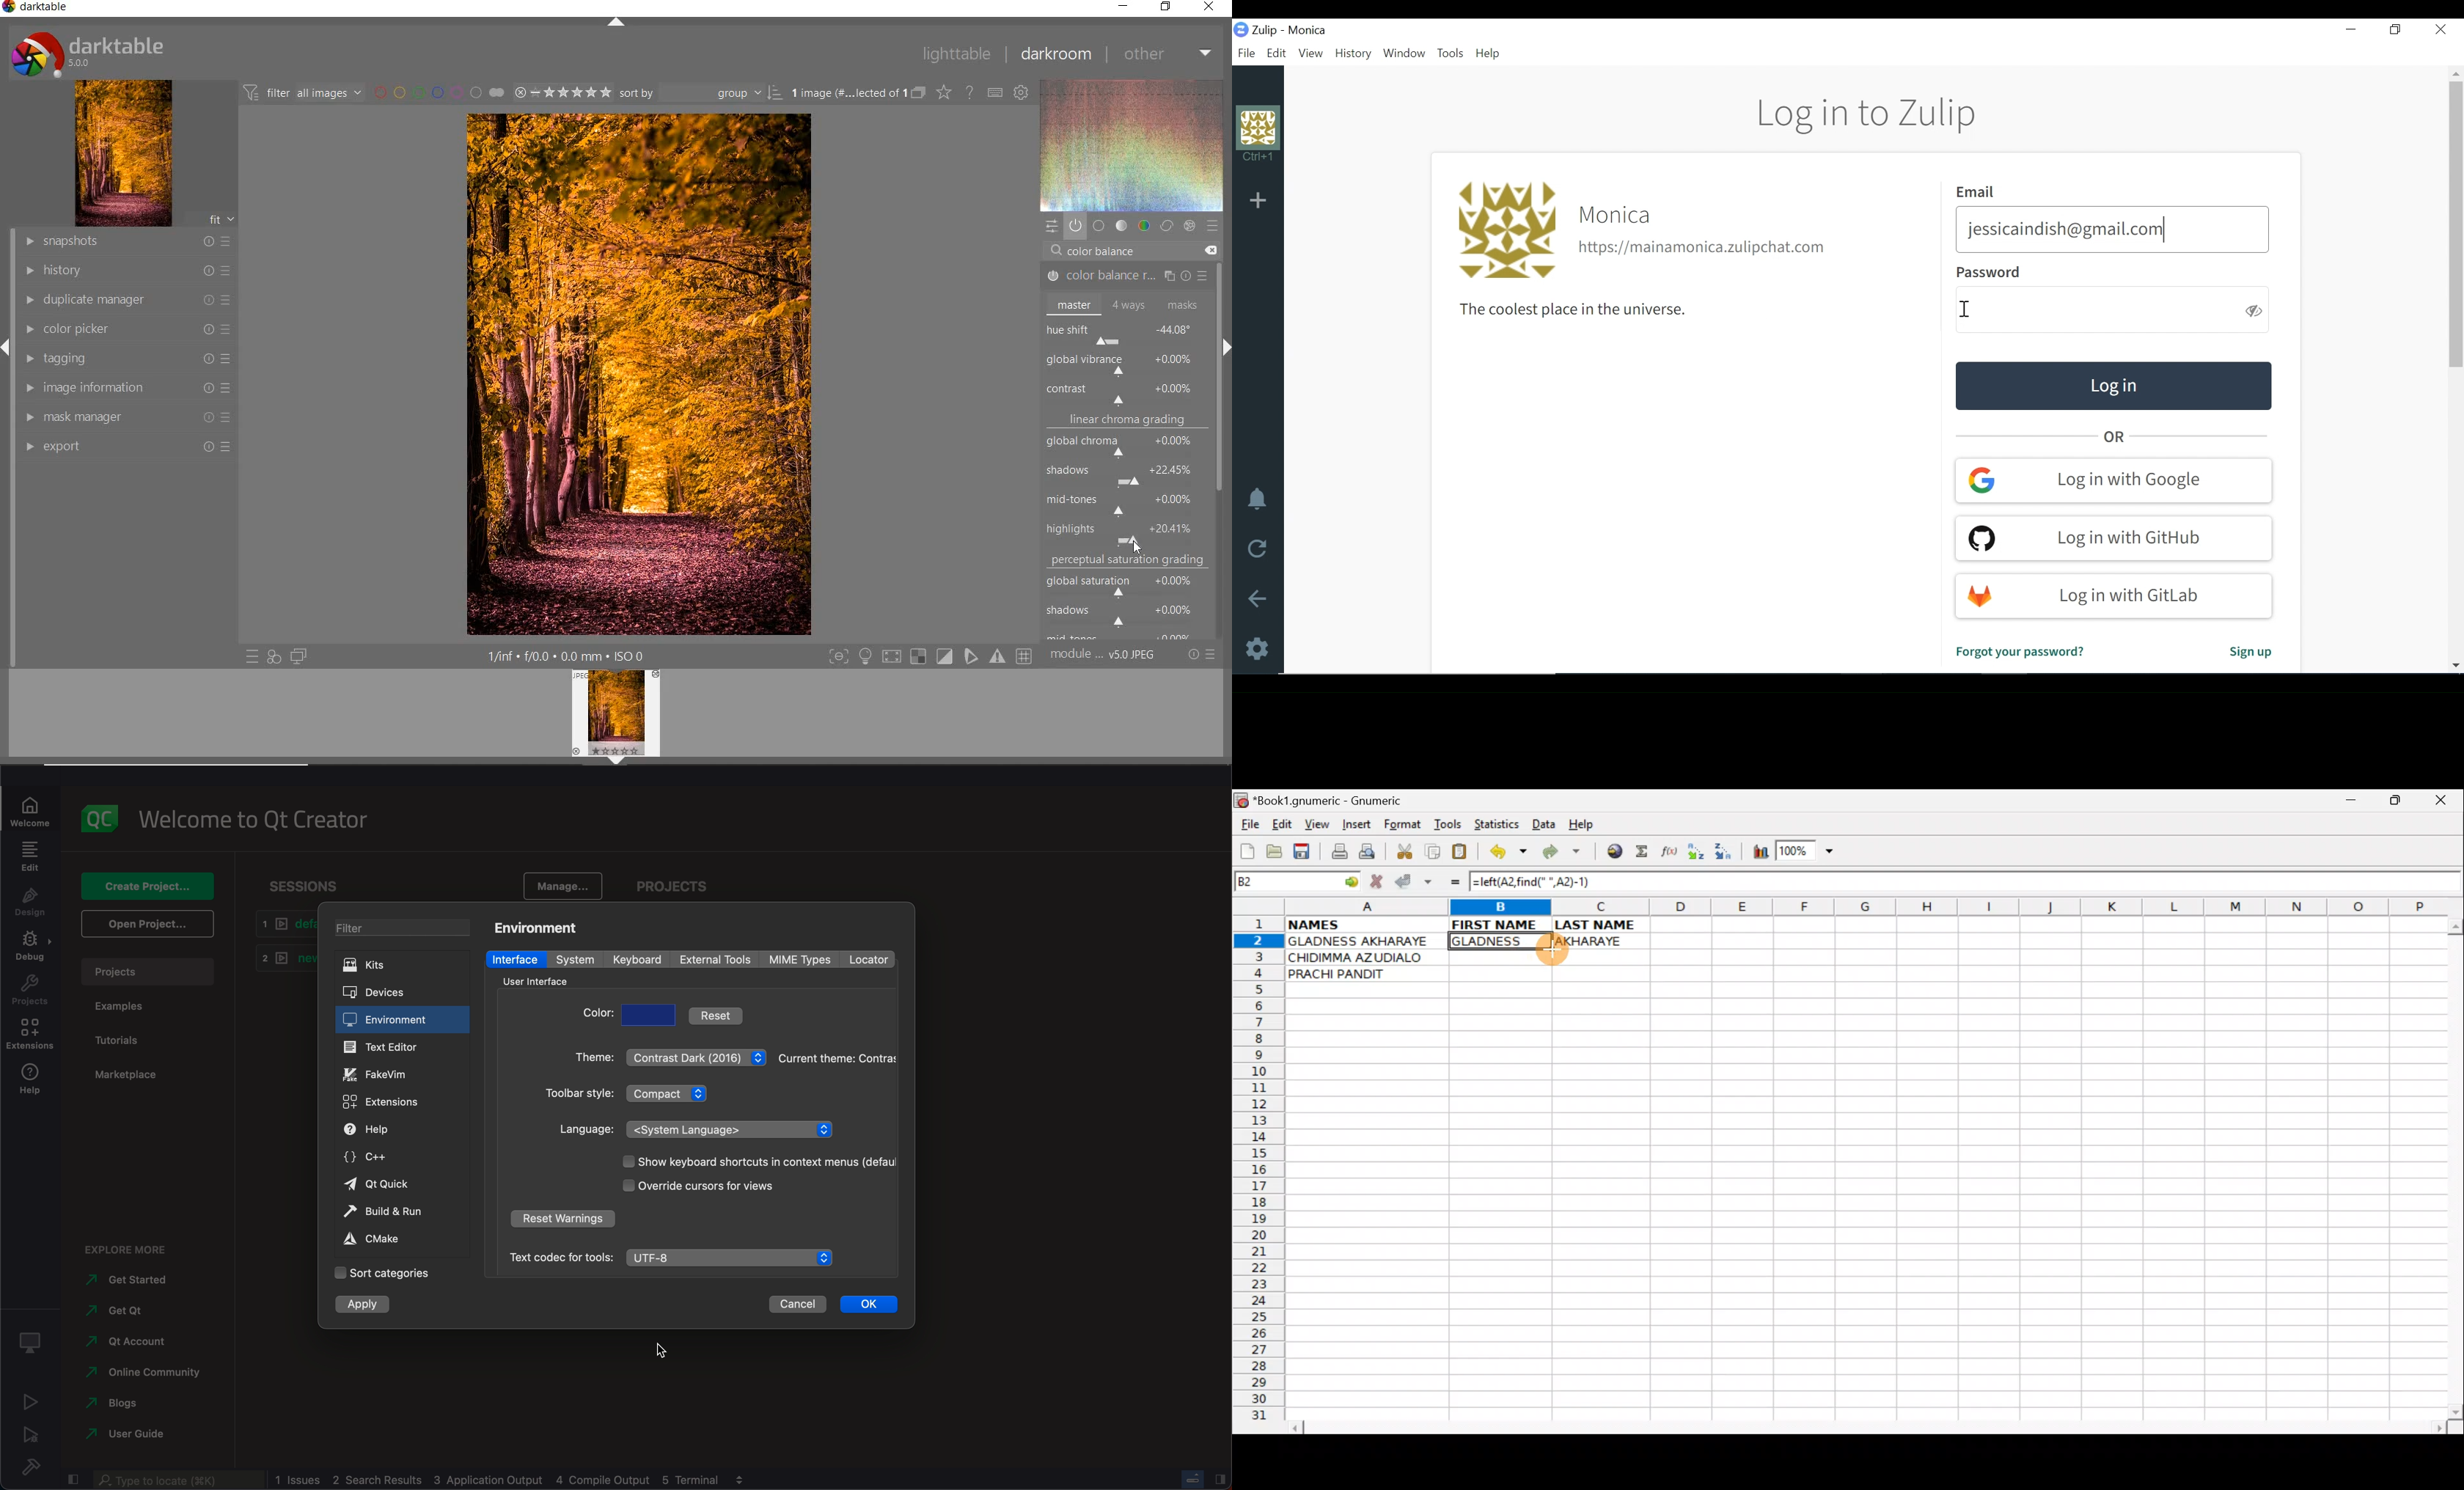 Image resolution: width=2464 pixels, height=1512 pixels. What do you see at coordinates (127, 269) in the screenshot?
I see `history` at bounding box center [127, 269].